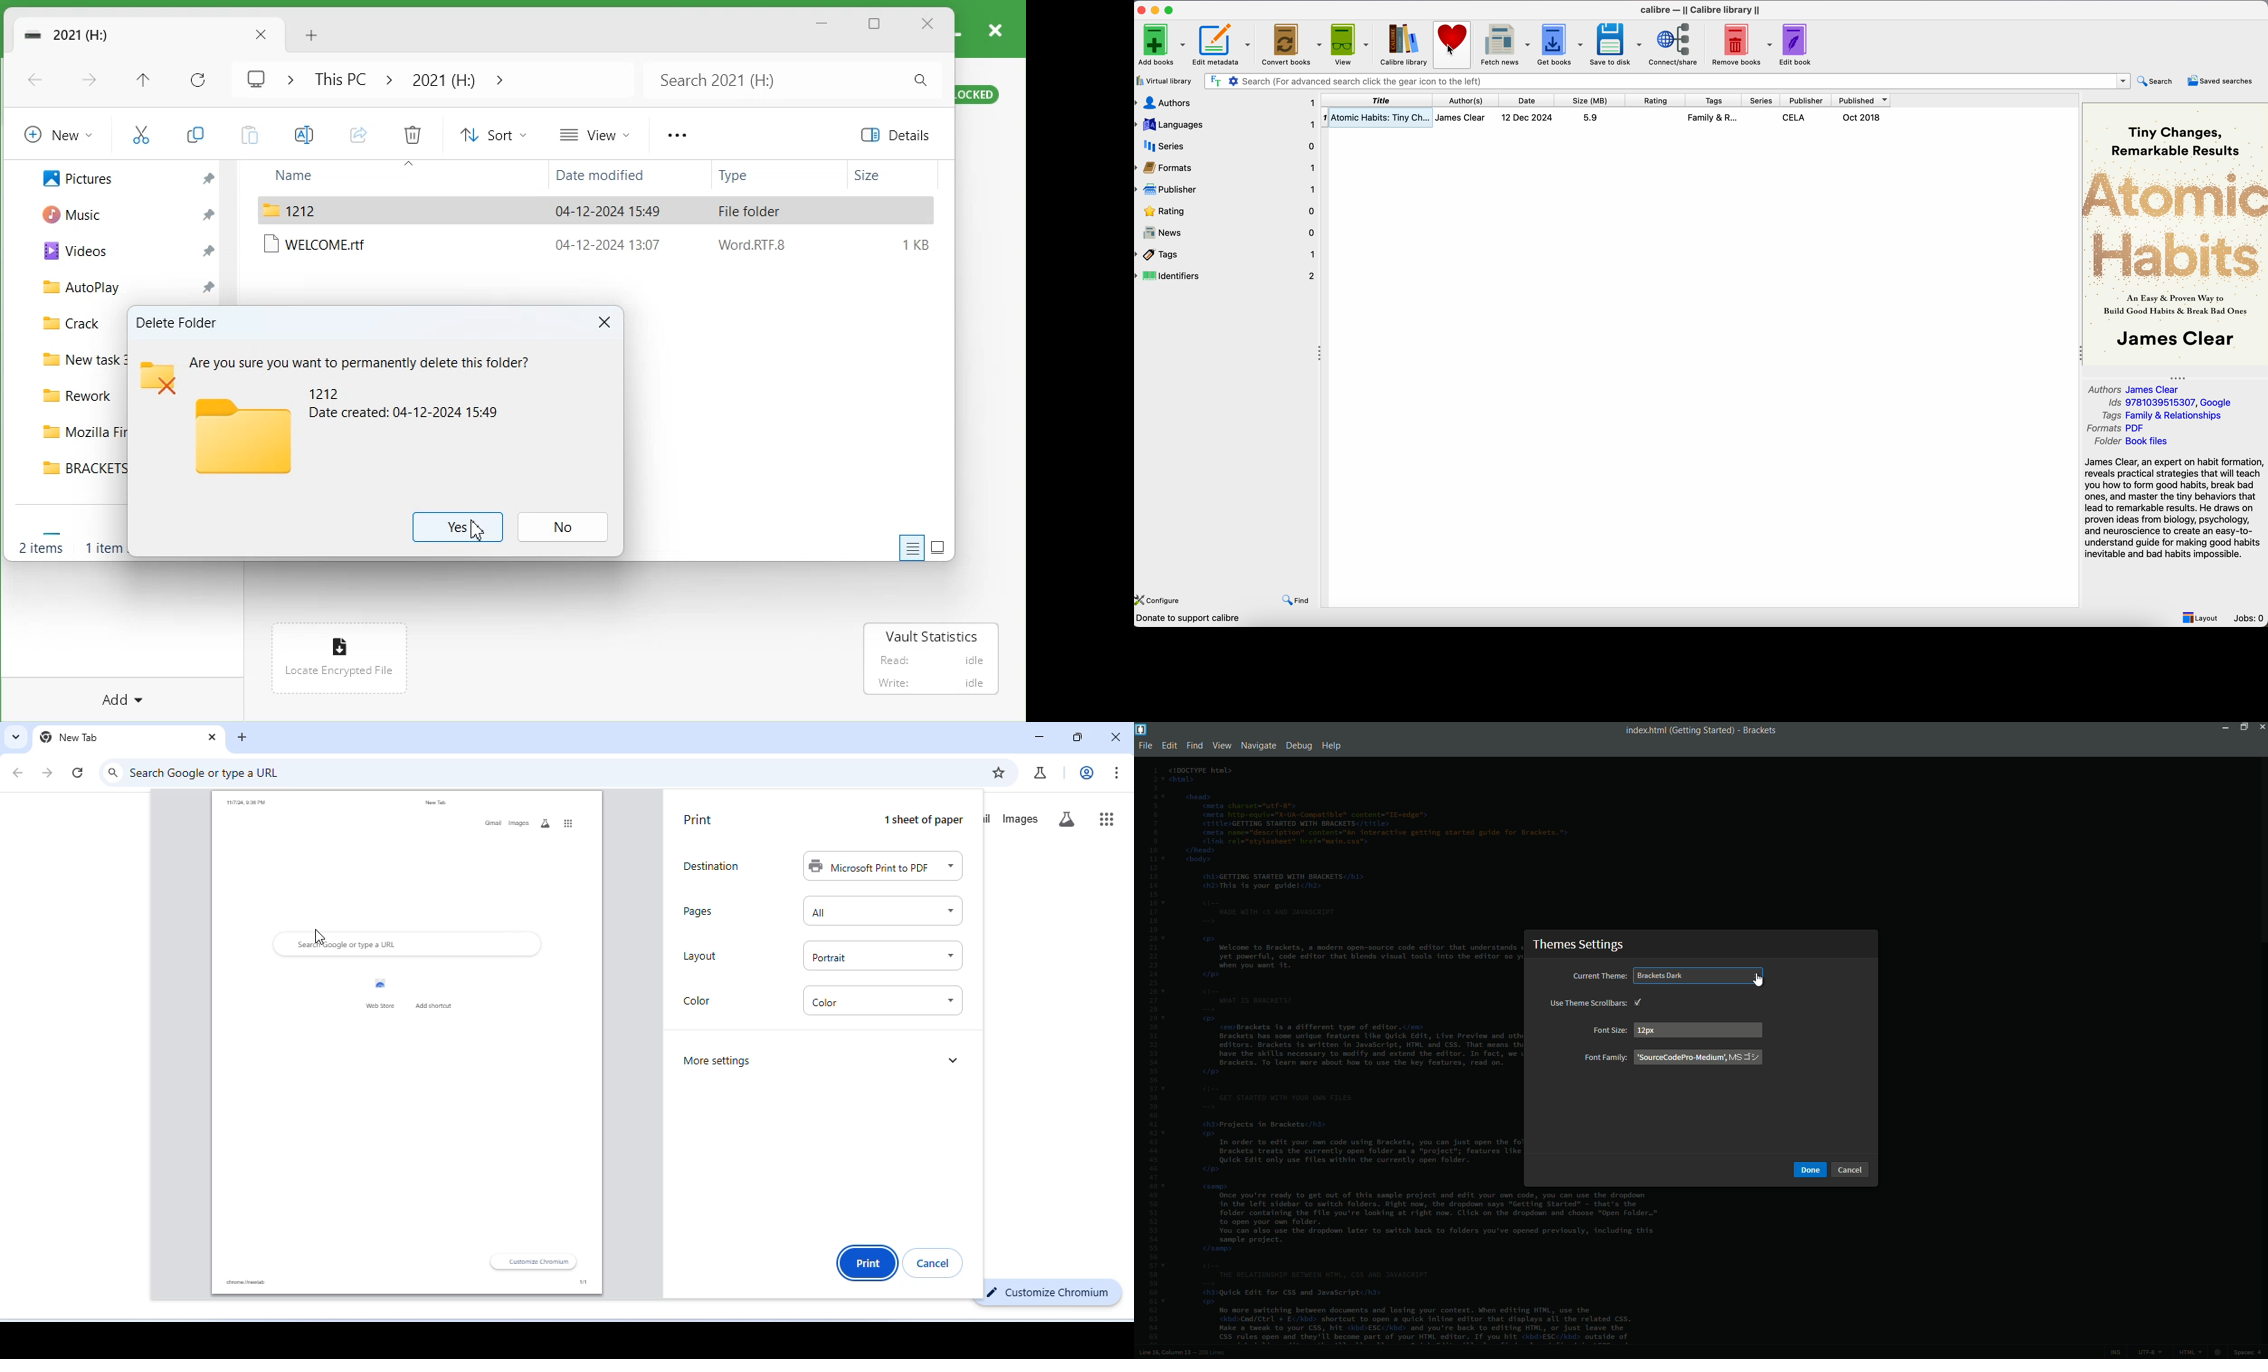 This screenshot has height=1372, width=2268. What do you see at coordinates (1166, 1354) in the screenshot?
I see `cursor position` at bounding box center [1166, 1354].